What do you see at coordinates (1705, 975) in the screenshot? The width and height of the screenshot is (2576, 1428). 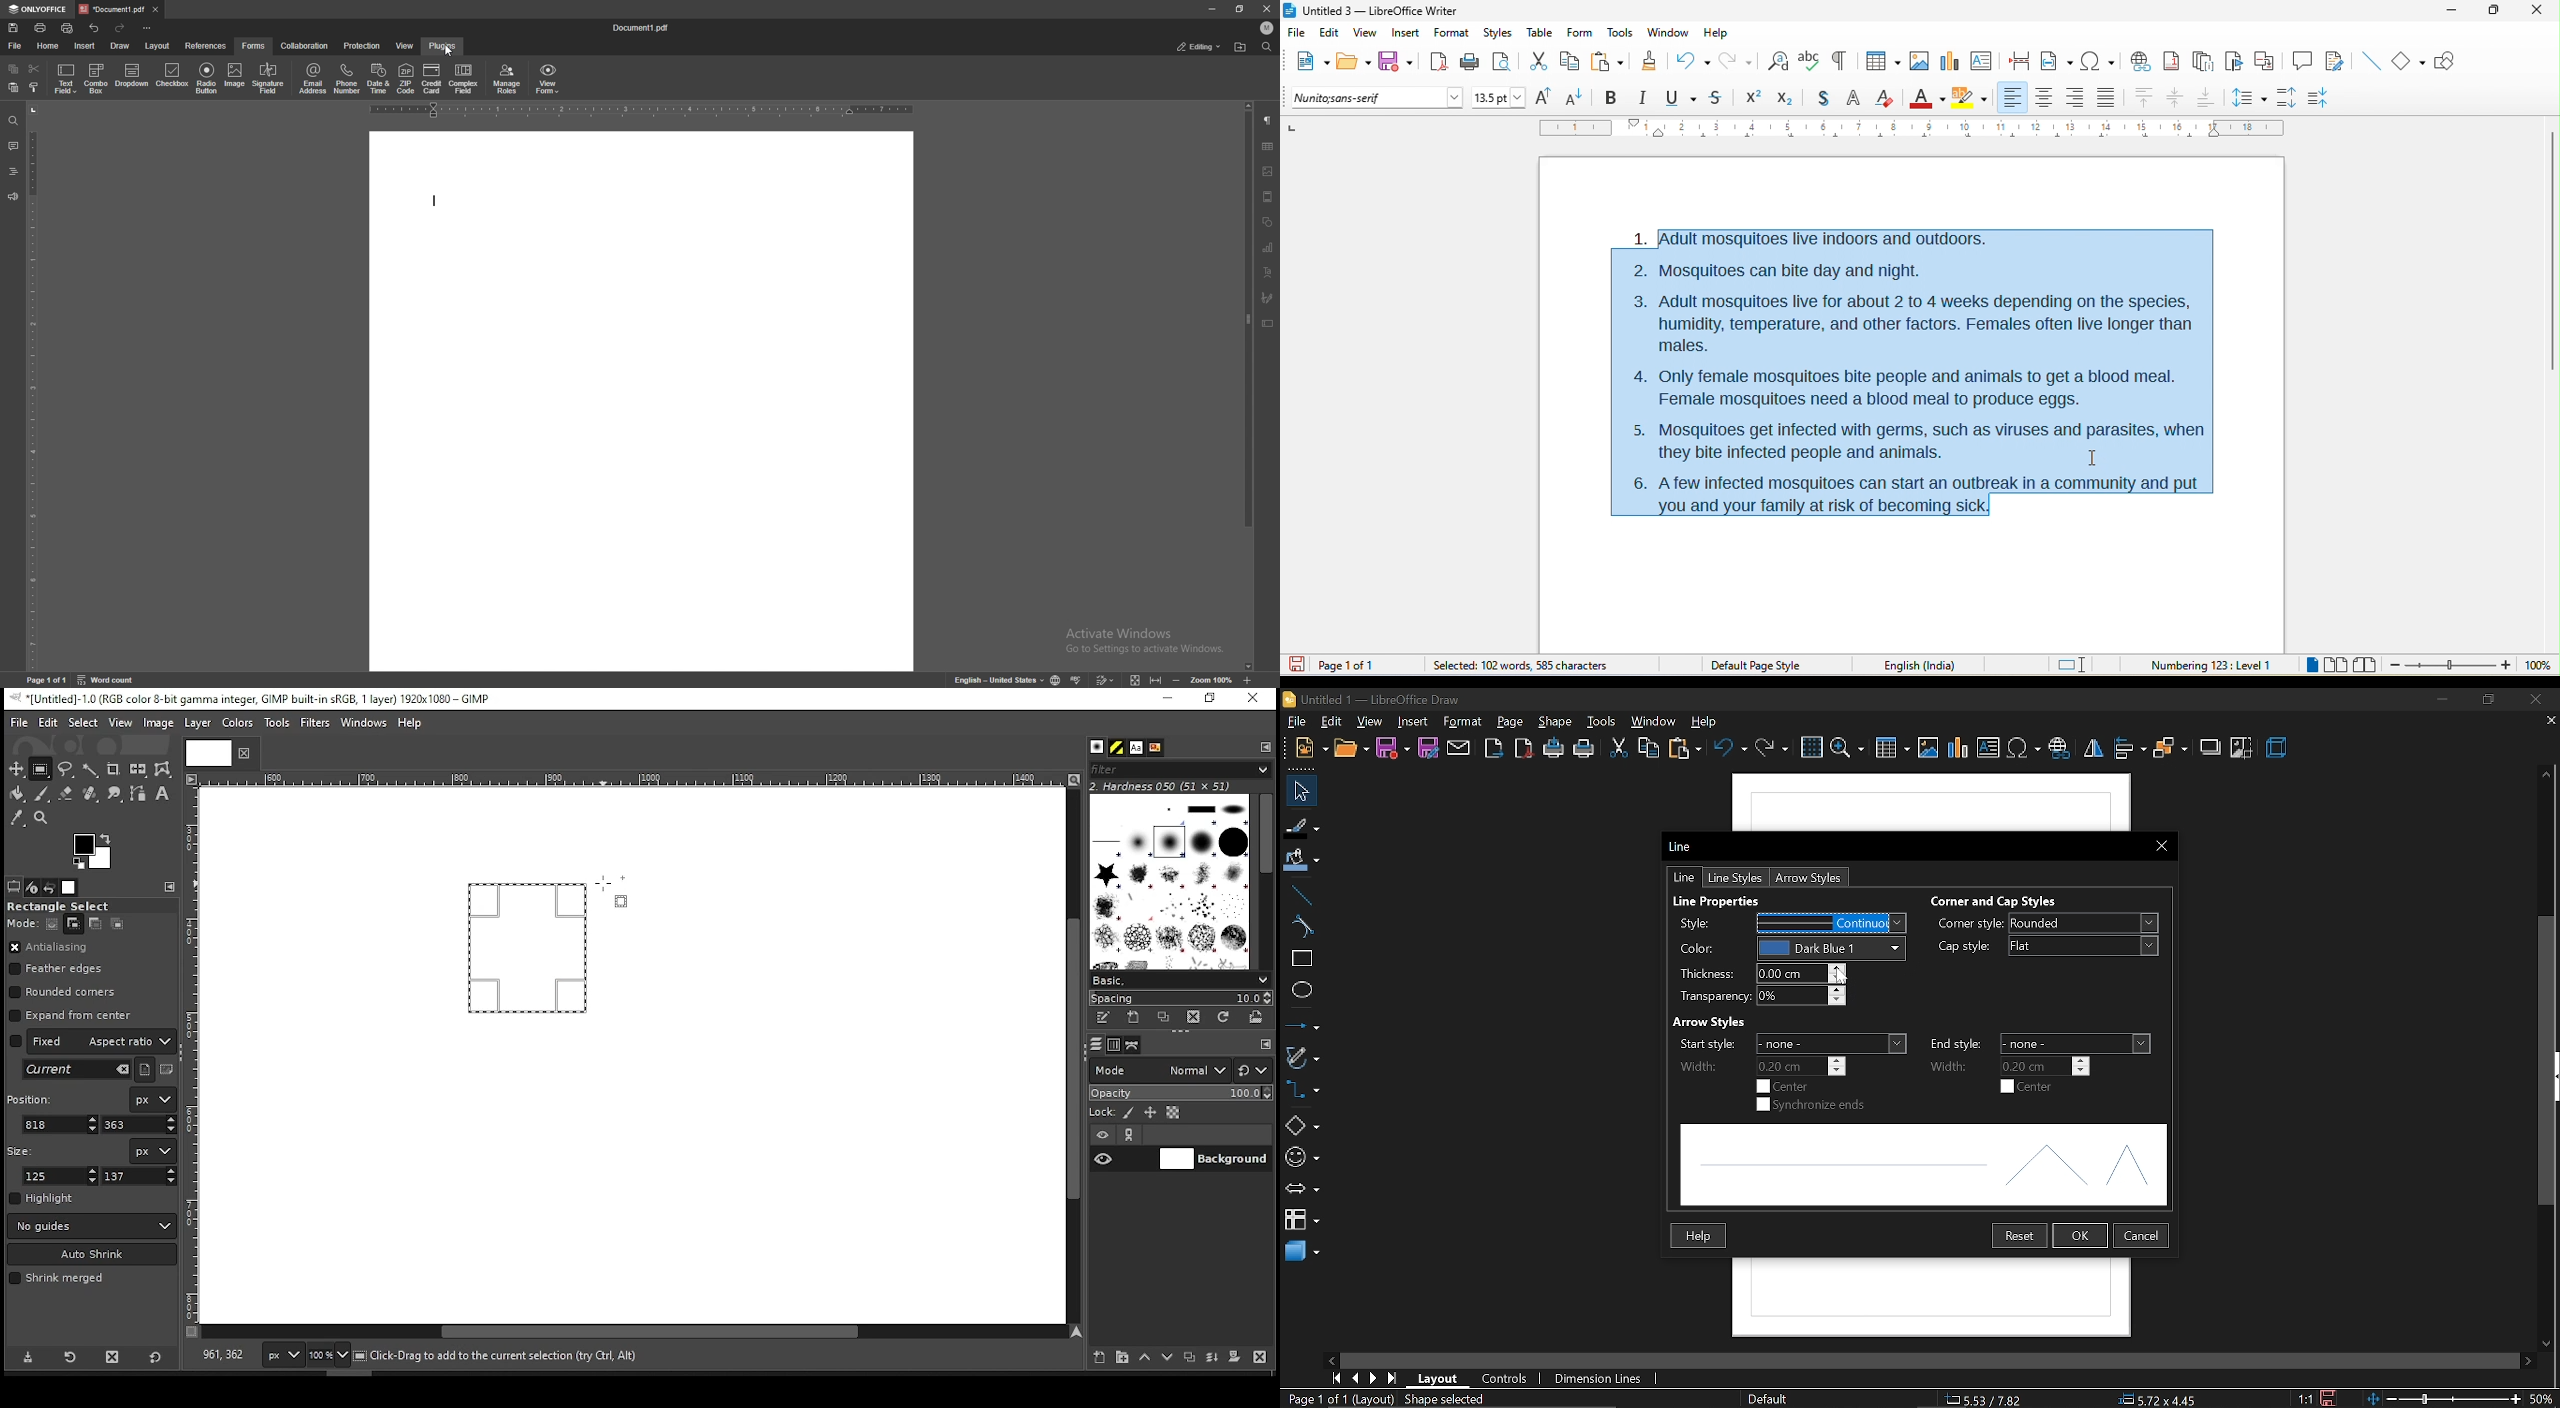 I see `Thickness:` at bounding box center [1705, 975].